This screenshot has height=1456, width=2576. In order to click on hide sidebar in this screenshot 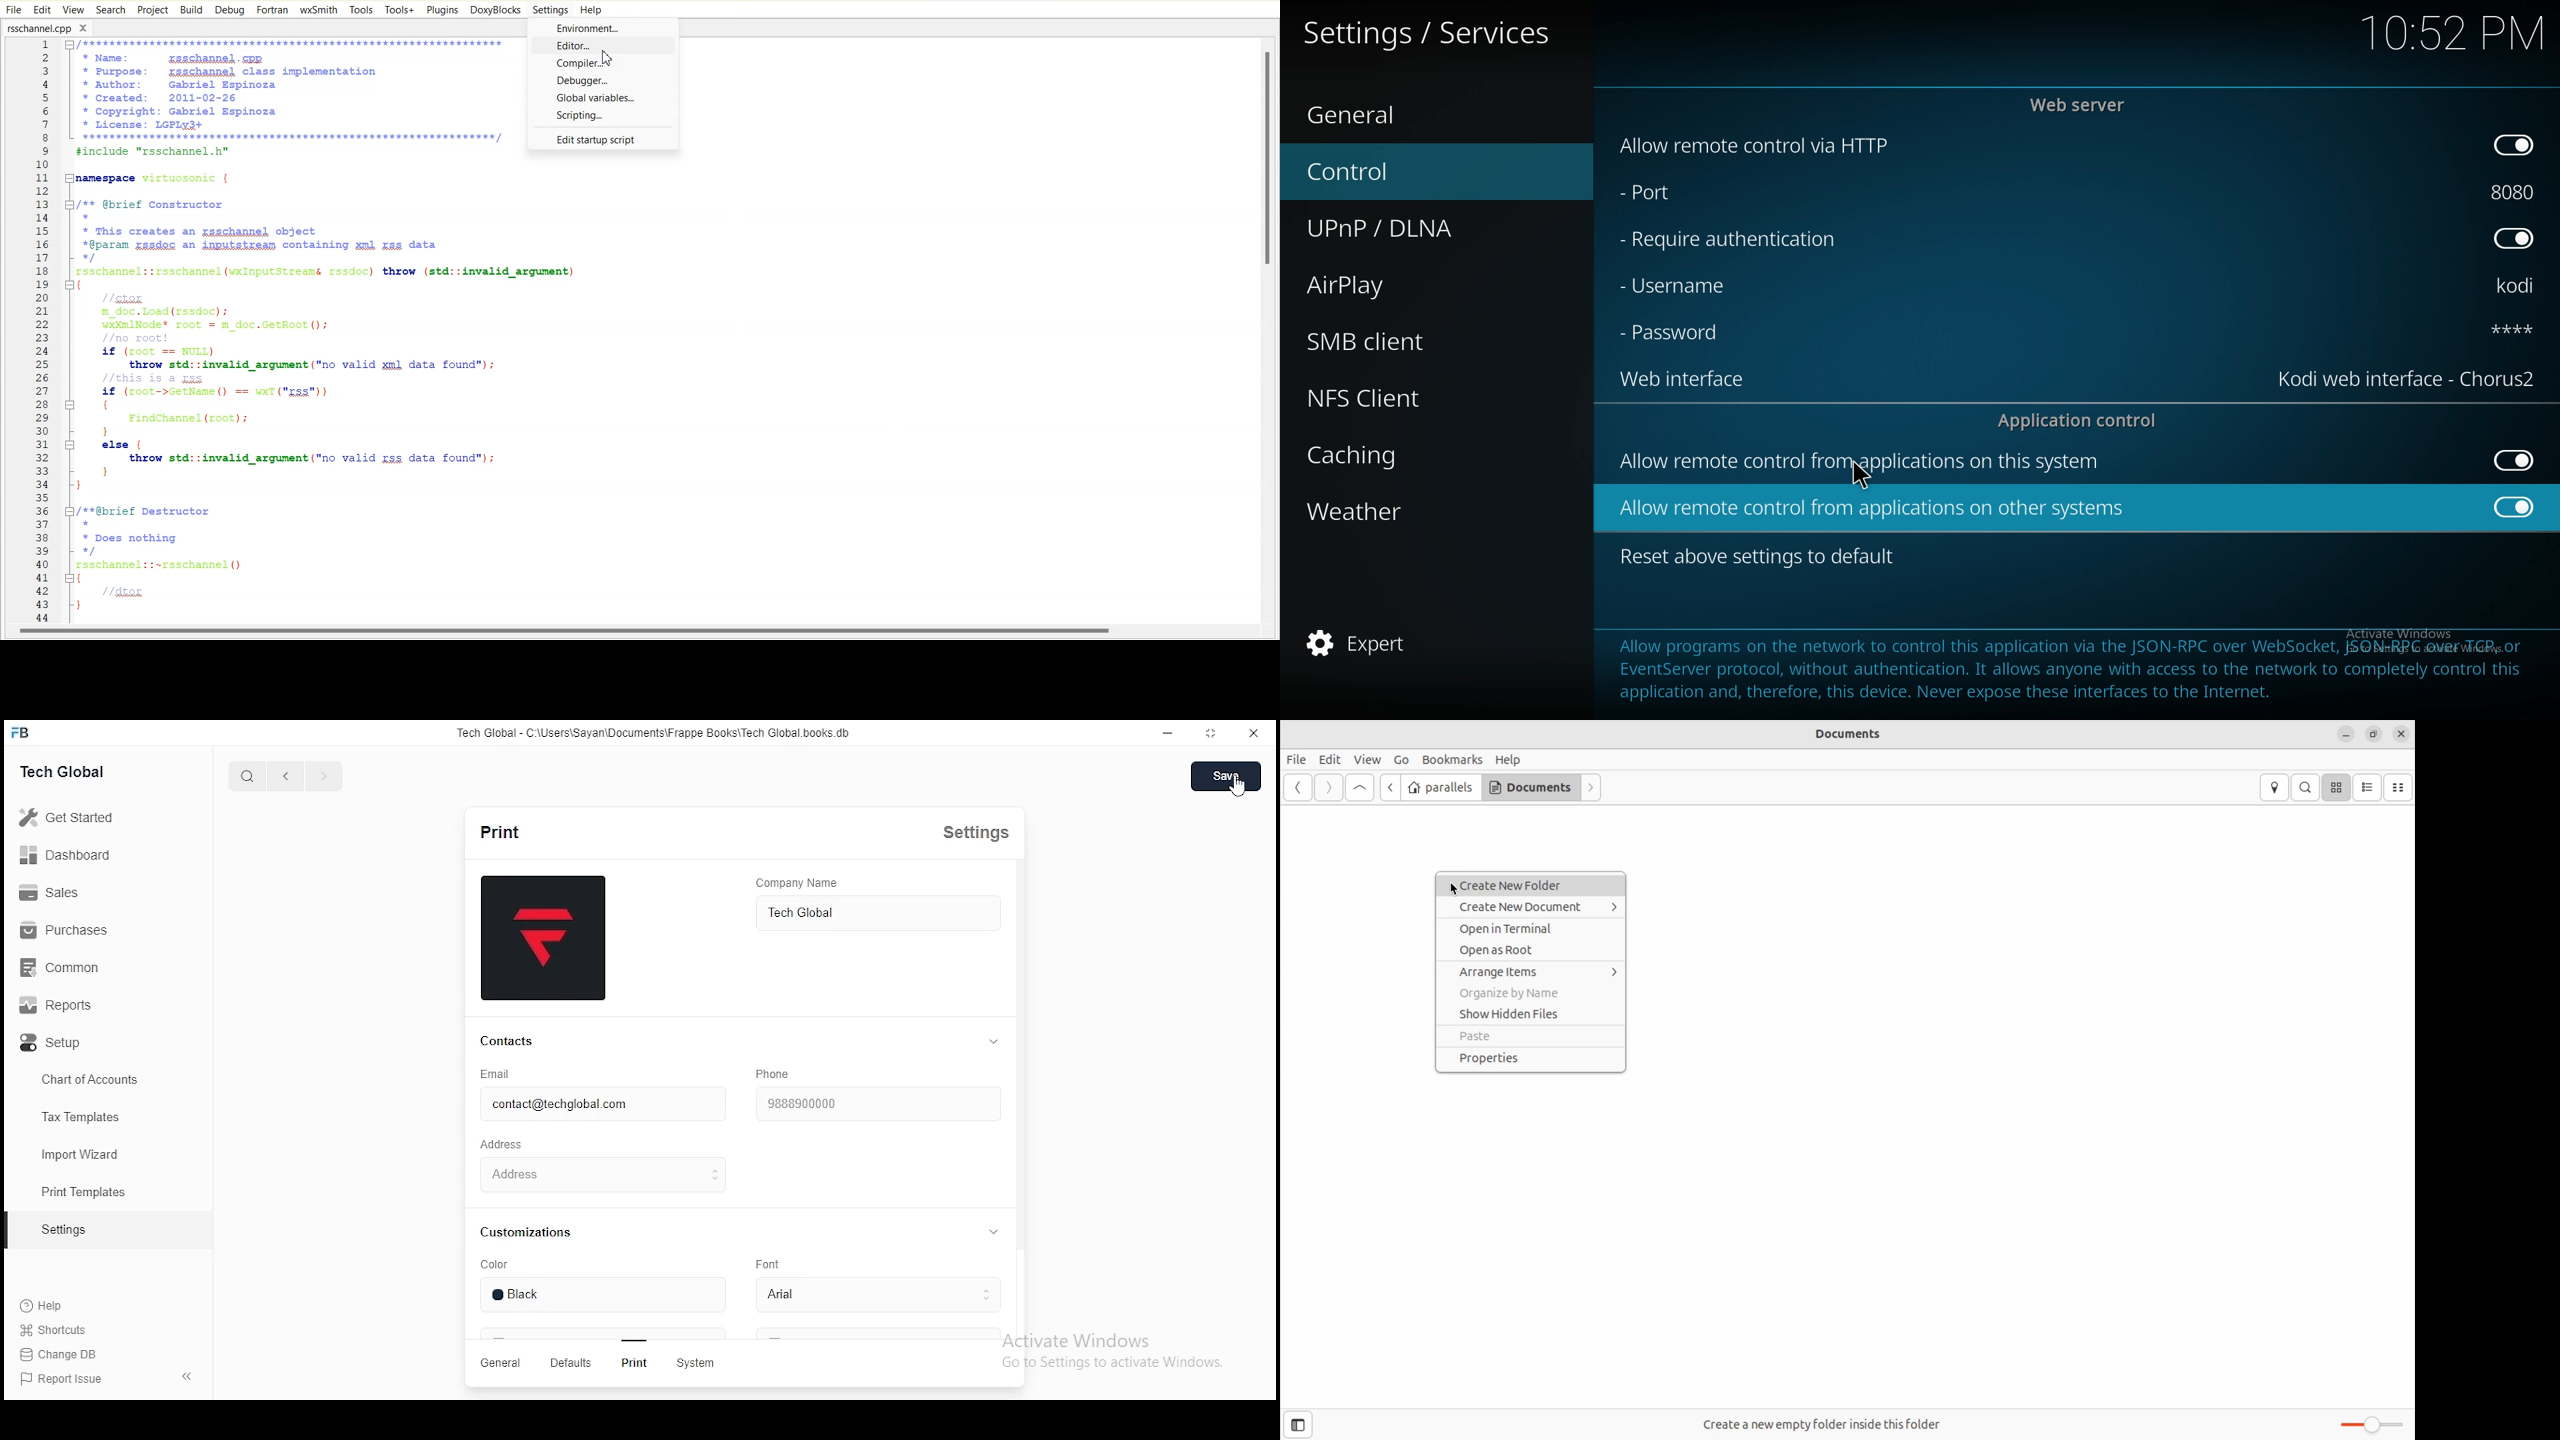, I will do `click(187, 1376)`.